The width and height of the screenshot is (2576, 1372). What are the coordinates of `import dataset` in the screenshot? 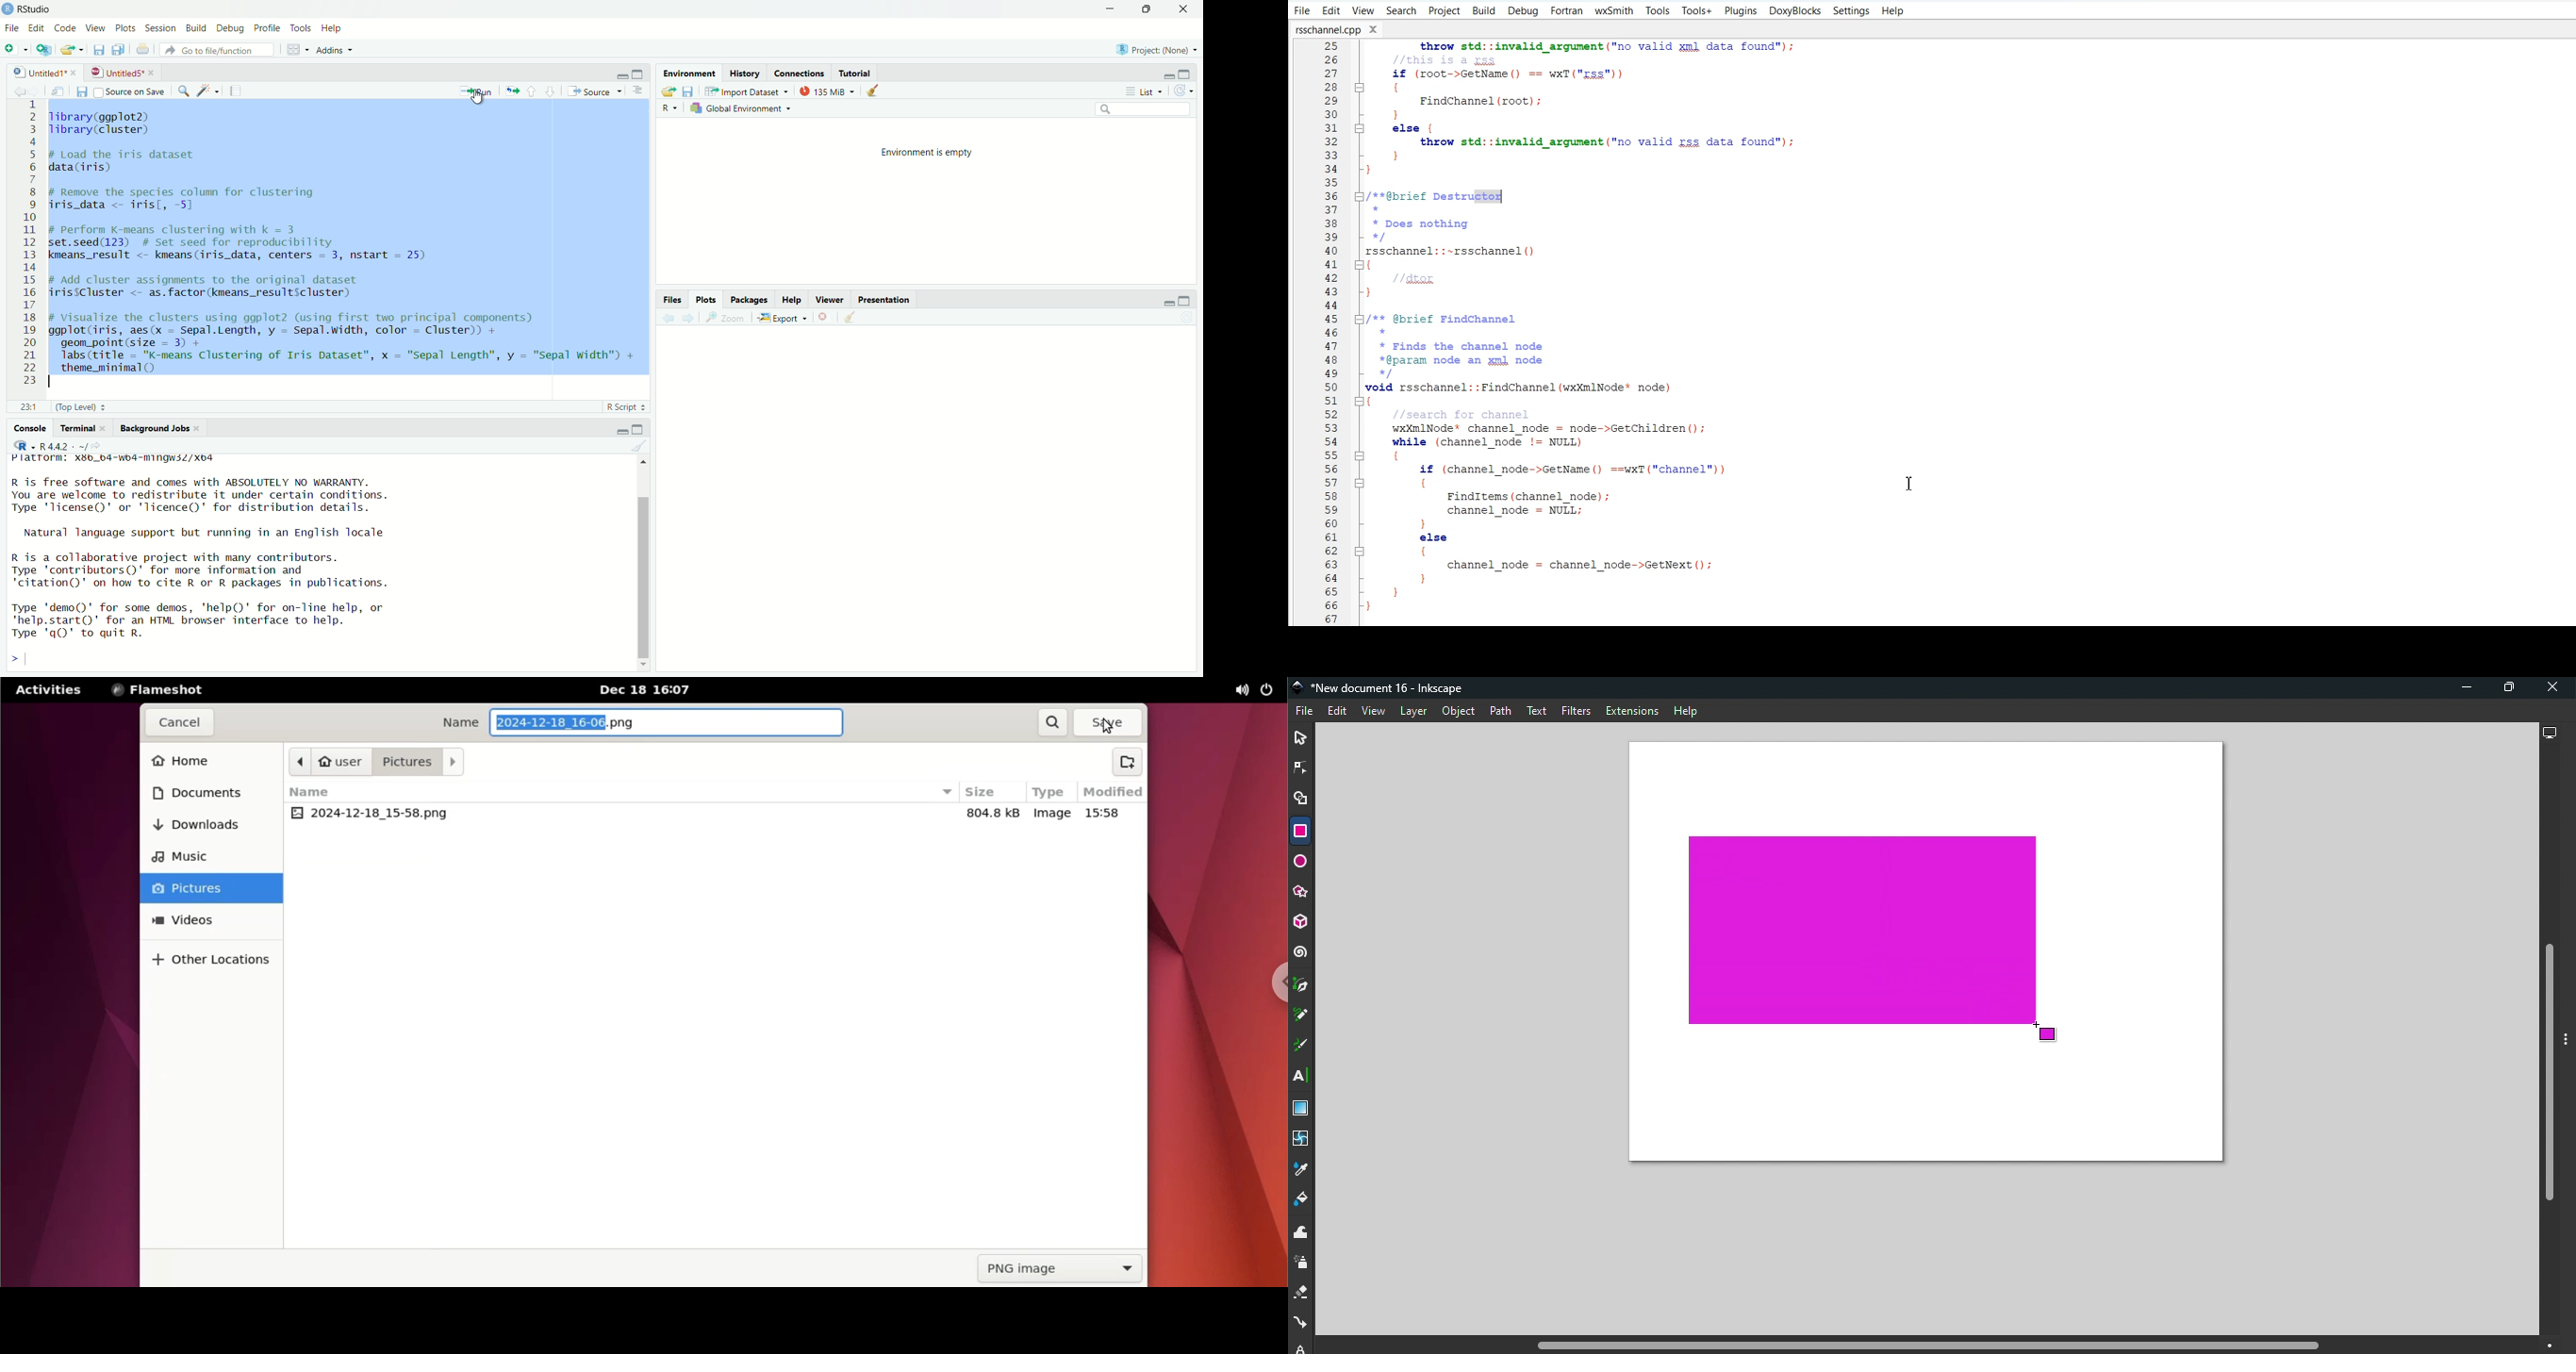 It's located at (746, 91).